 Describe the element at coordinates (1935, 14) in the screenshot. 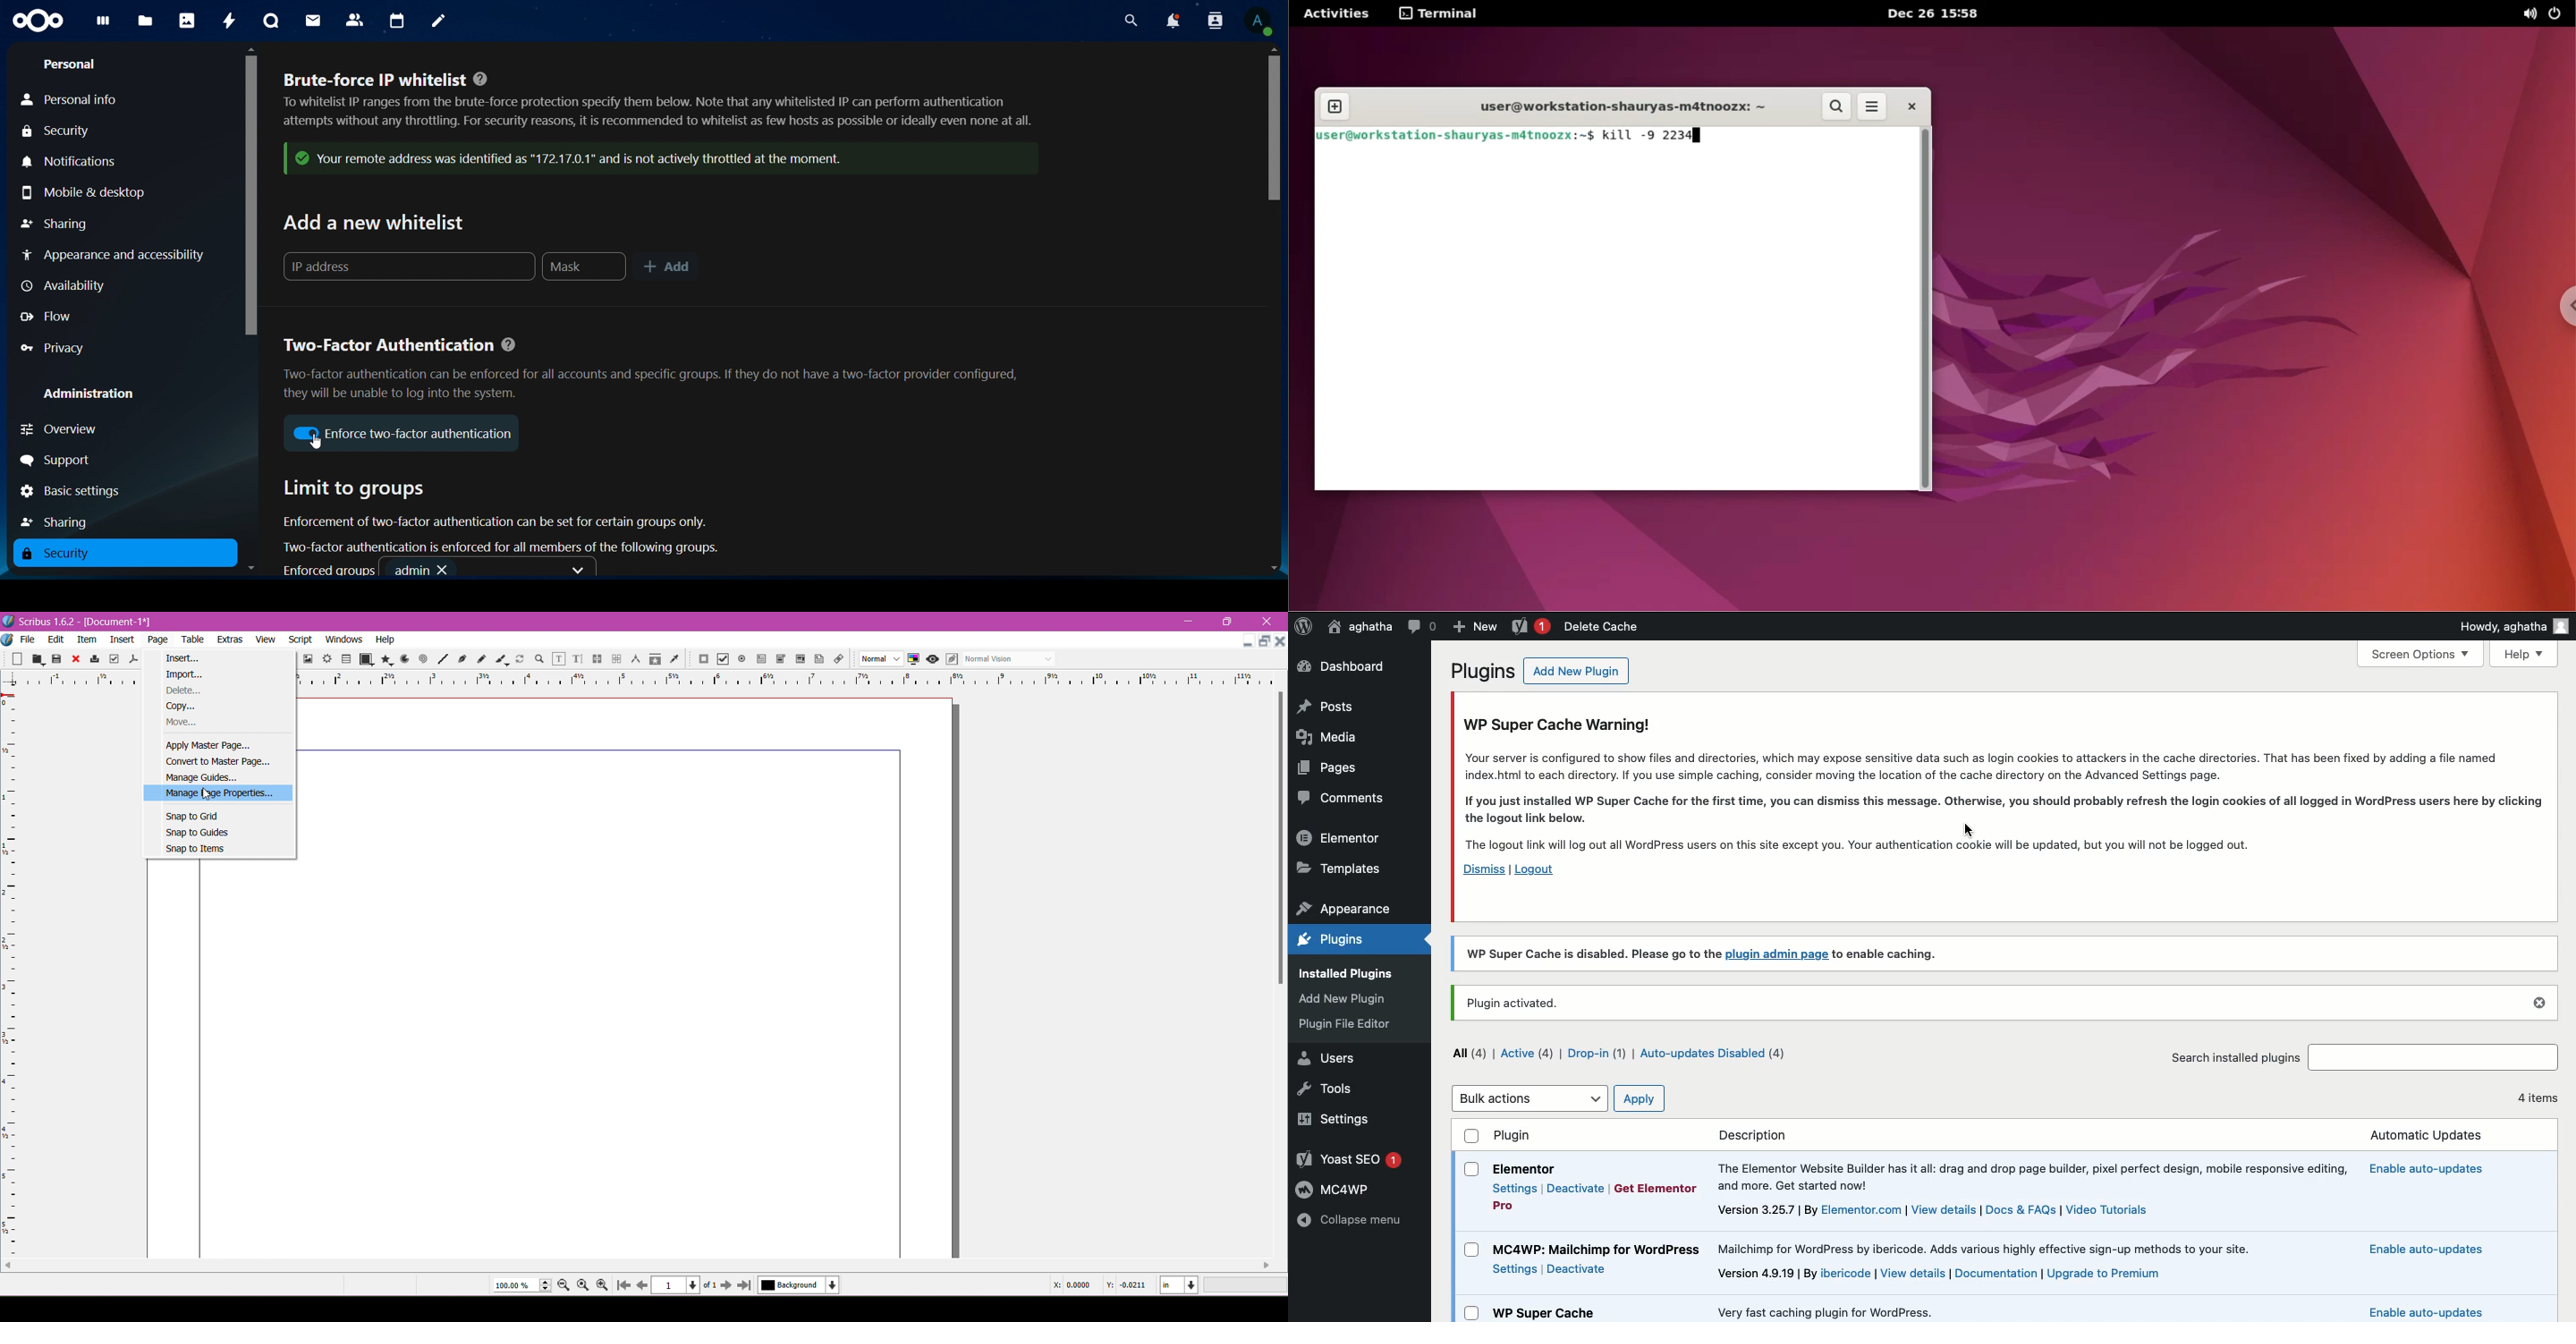

I see `Dec 26 15:58` at that location.